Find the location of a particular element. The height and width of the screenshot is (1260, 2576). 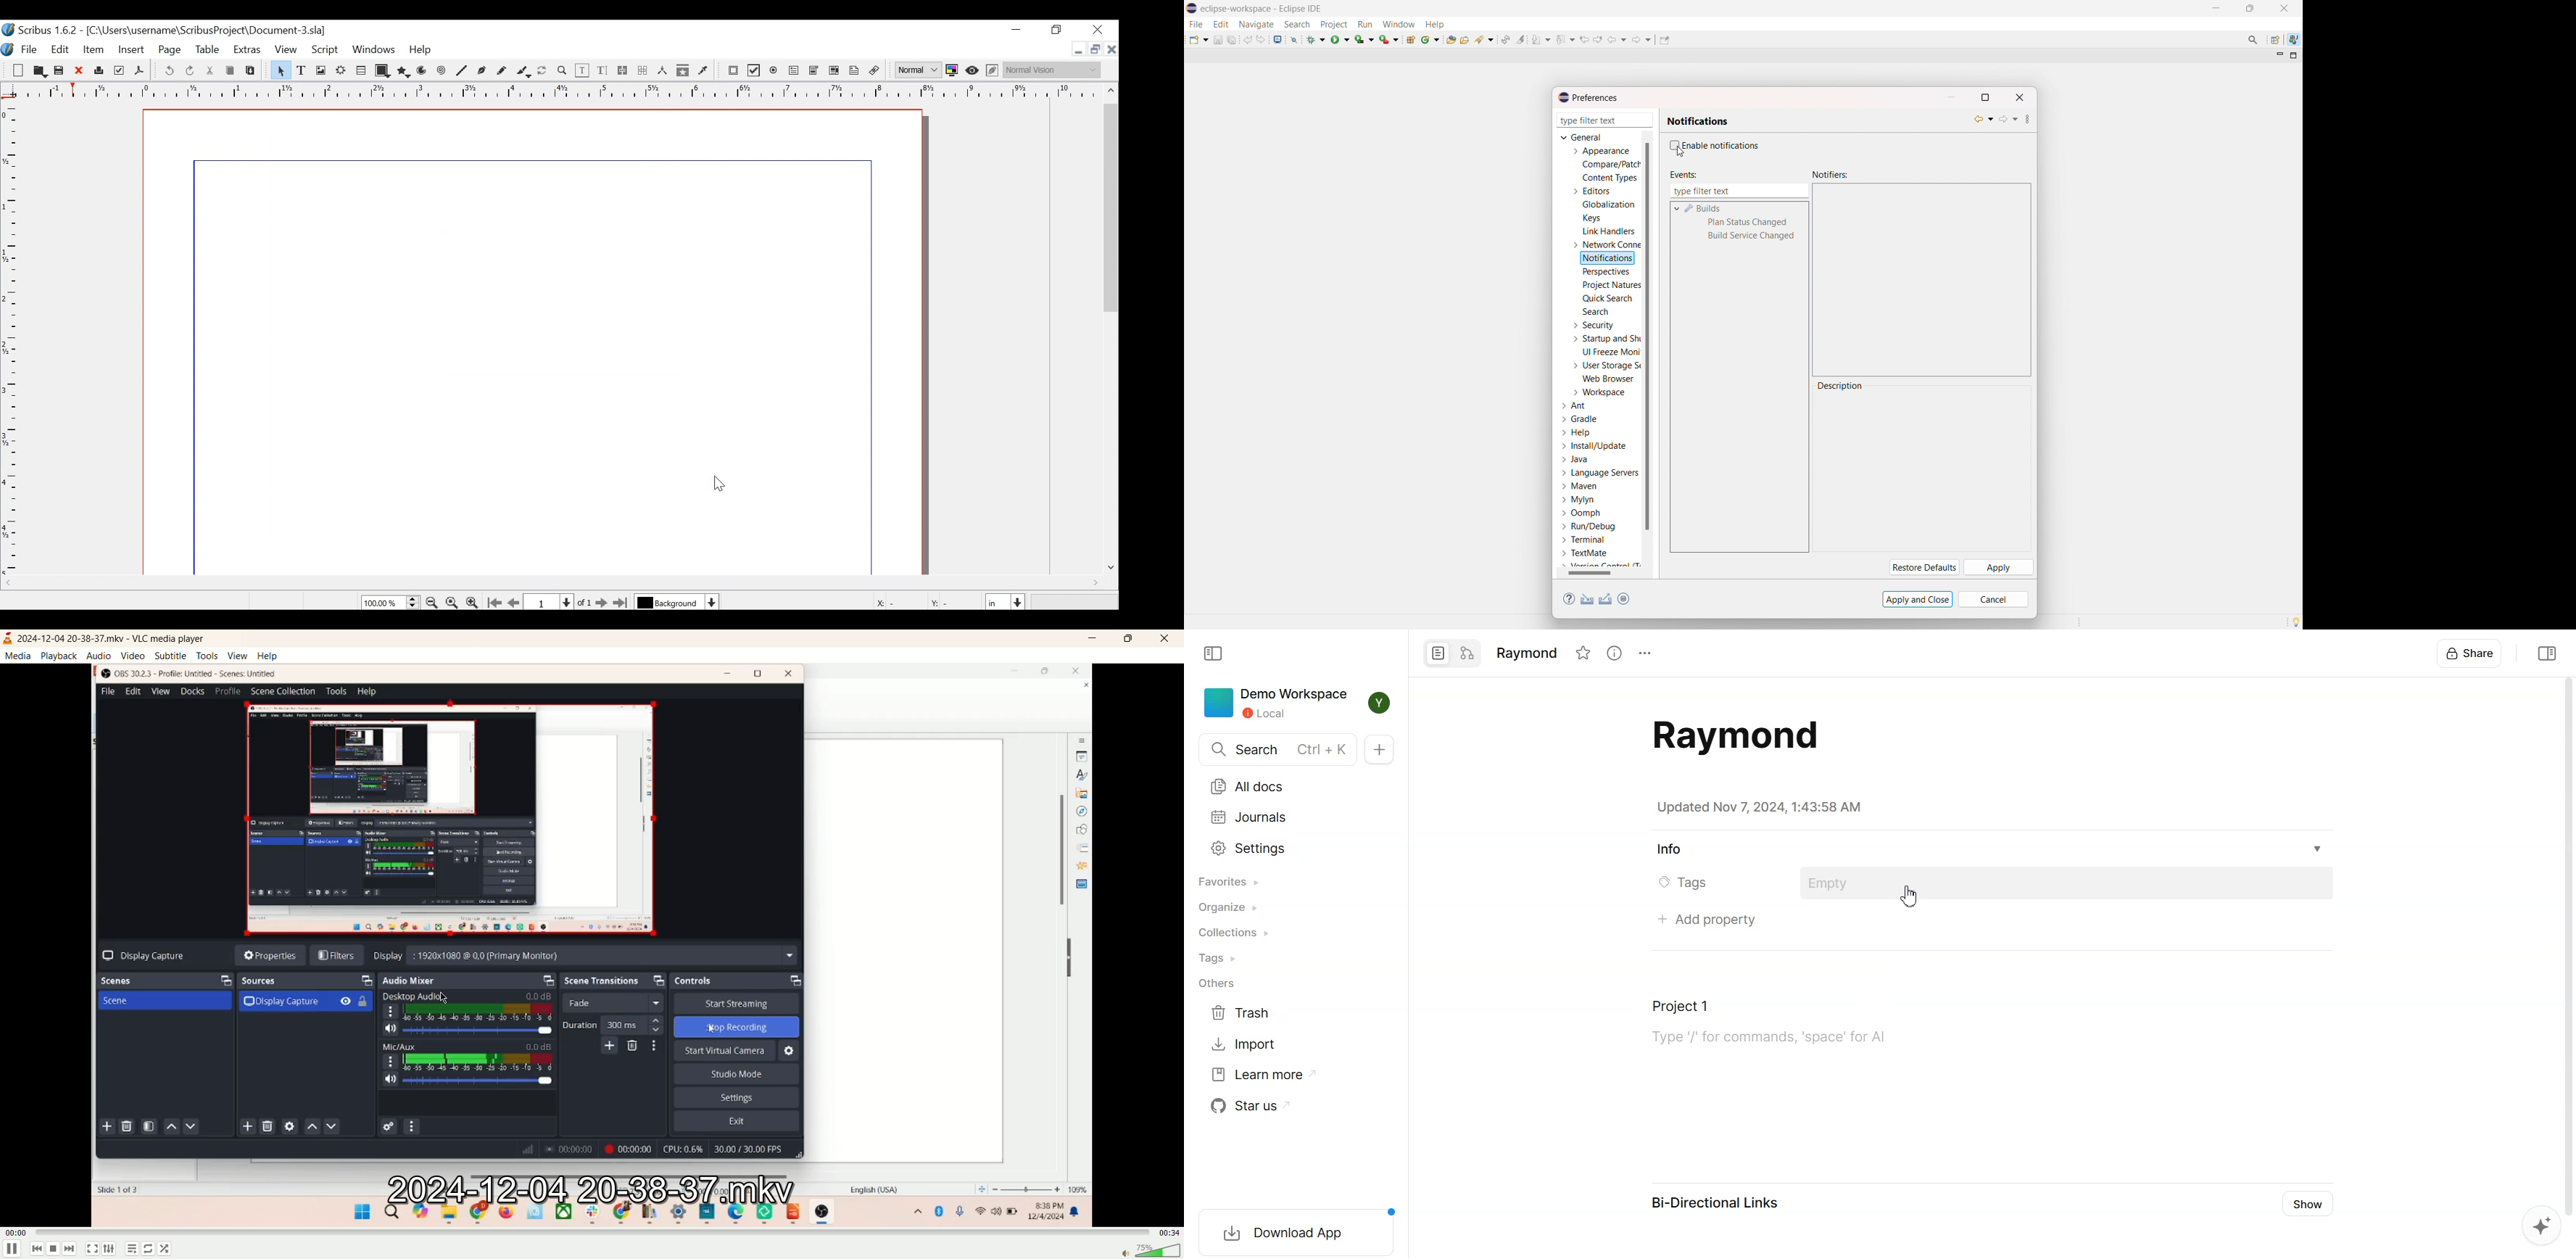

Open is located at coordinates (40, 73).